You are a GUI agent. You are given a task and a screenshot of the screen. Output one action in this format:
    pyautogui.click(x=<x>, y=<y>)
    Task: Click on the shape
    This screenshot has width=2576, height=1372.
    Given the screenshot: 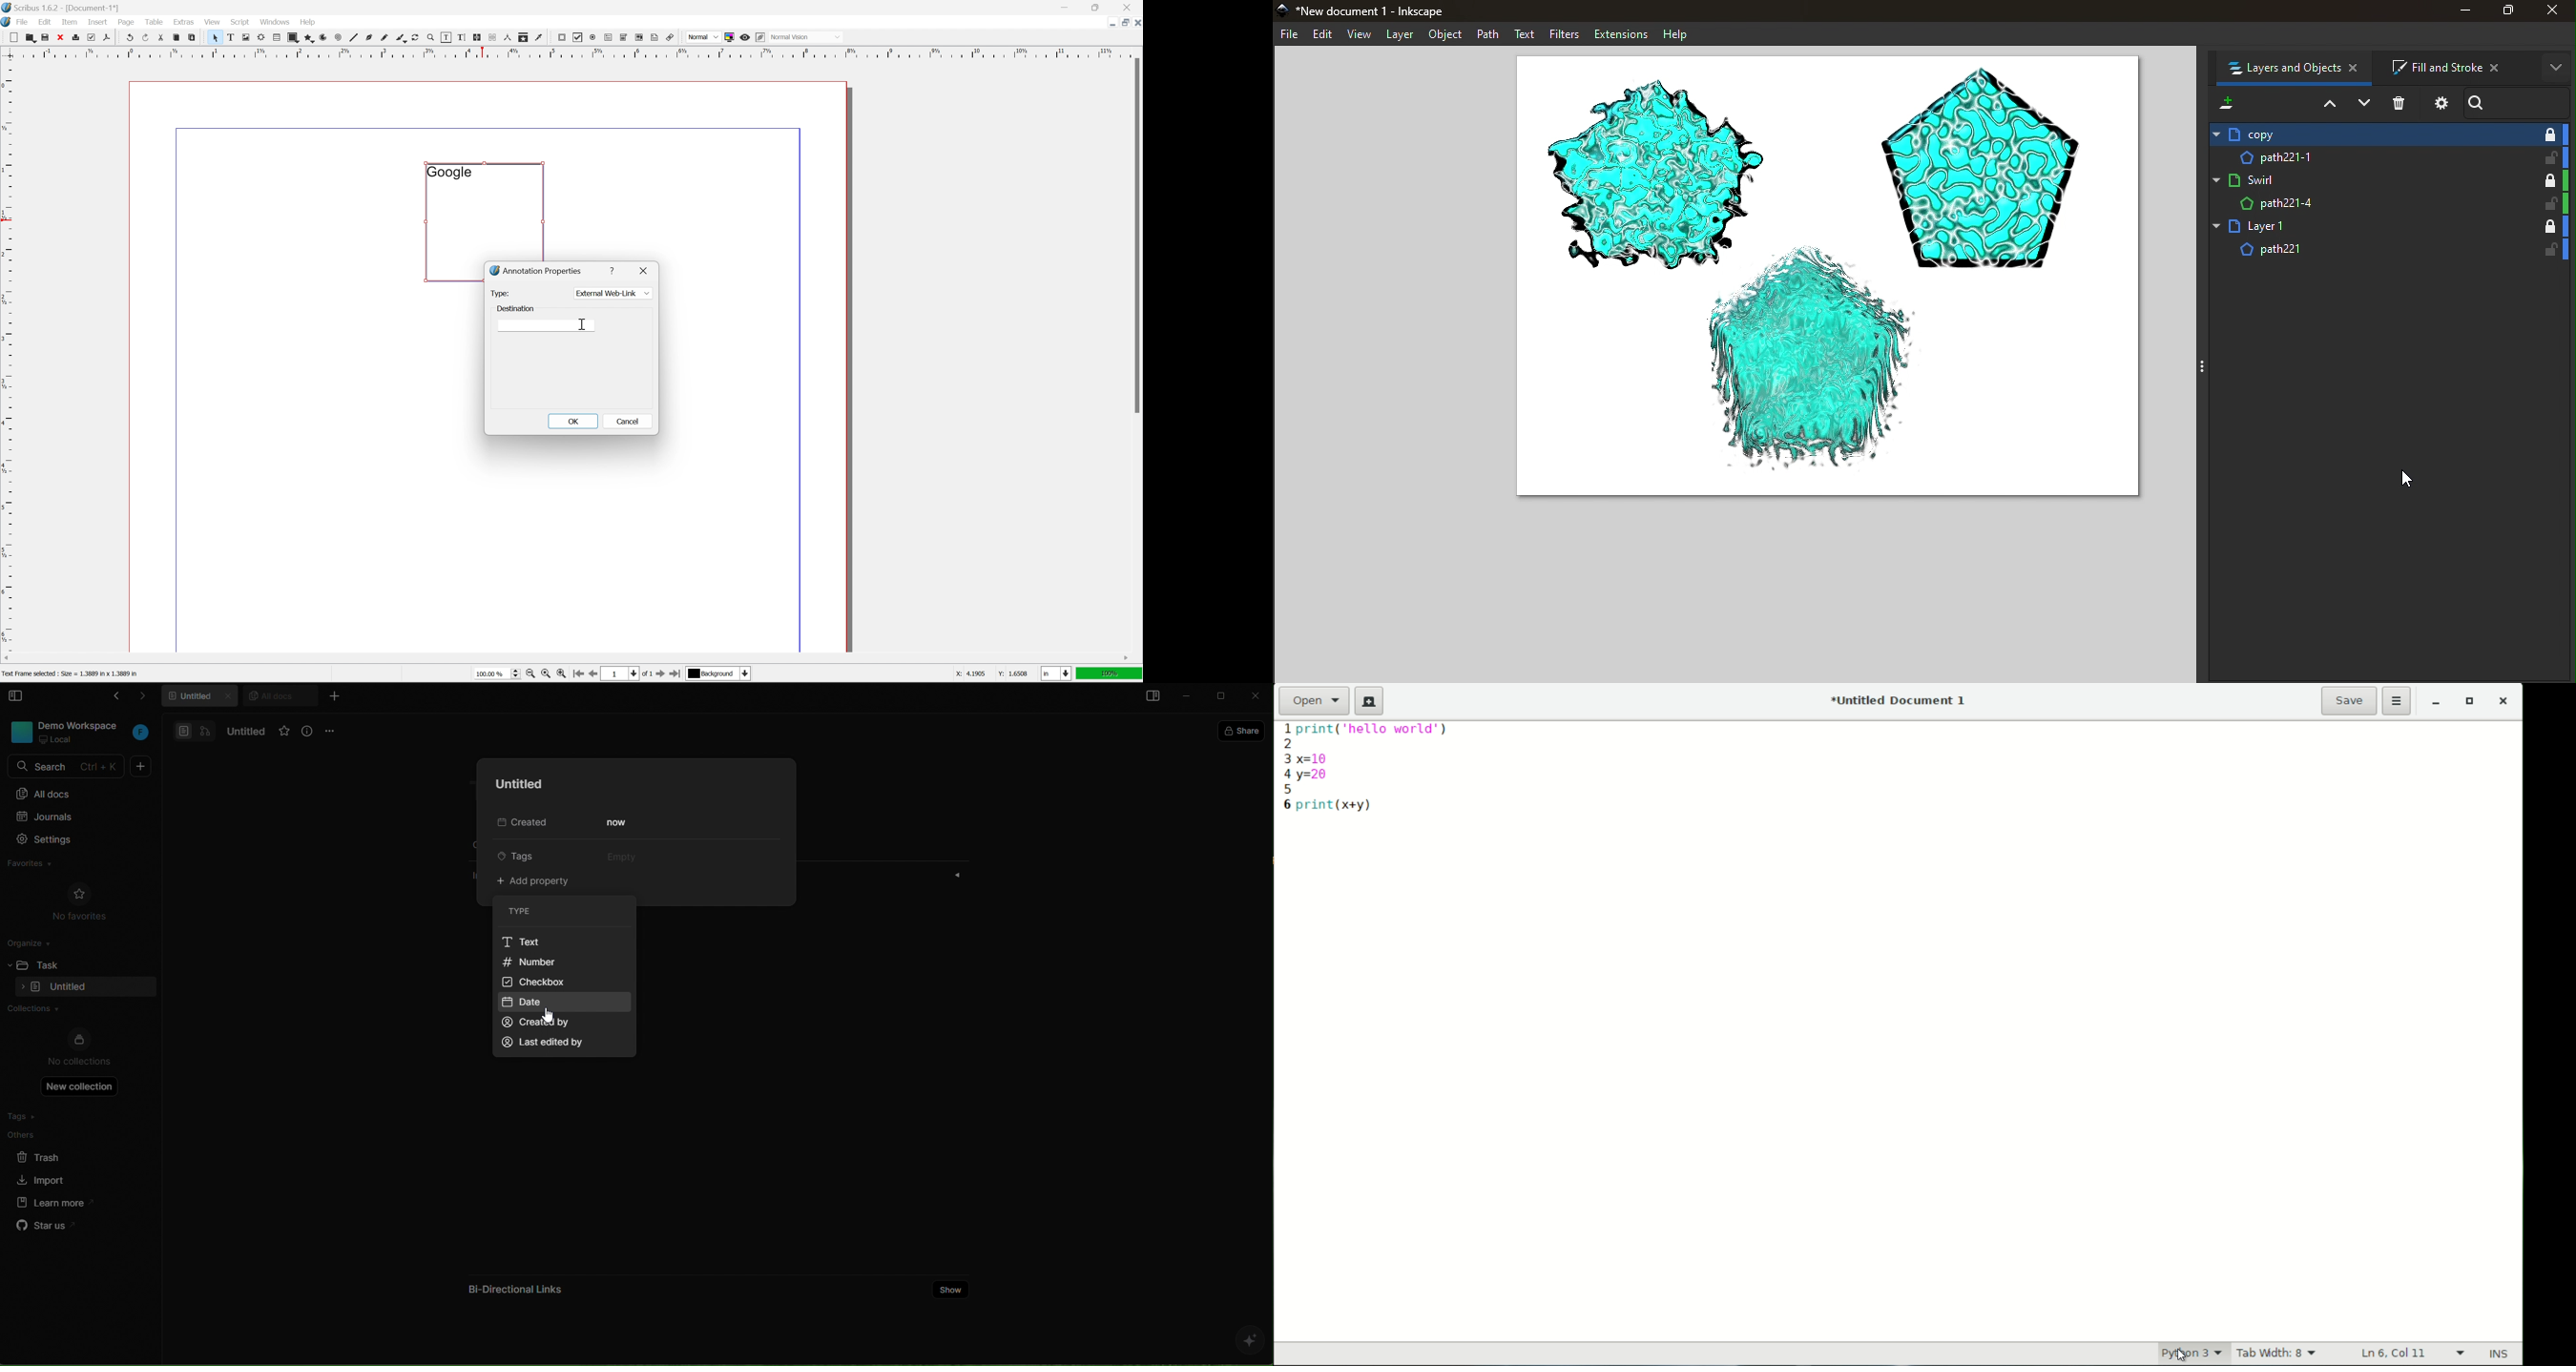 What is the action you would take?
    pyautogui.click(x=293, y=38)
    